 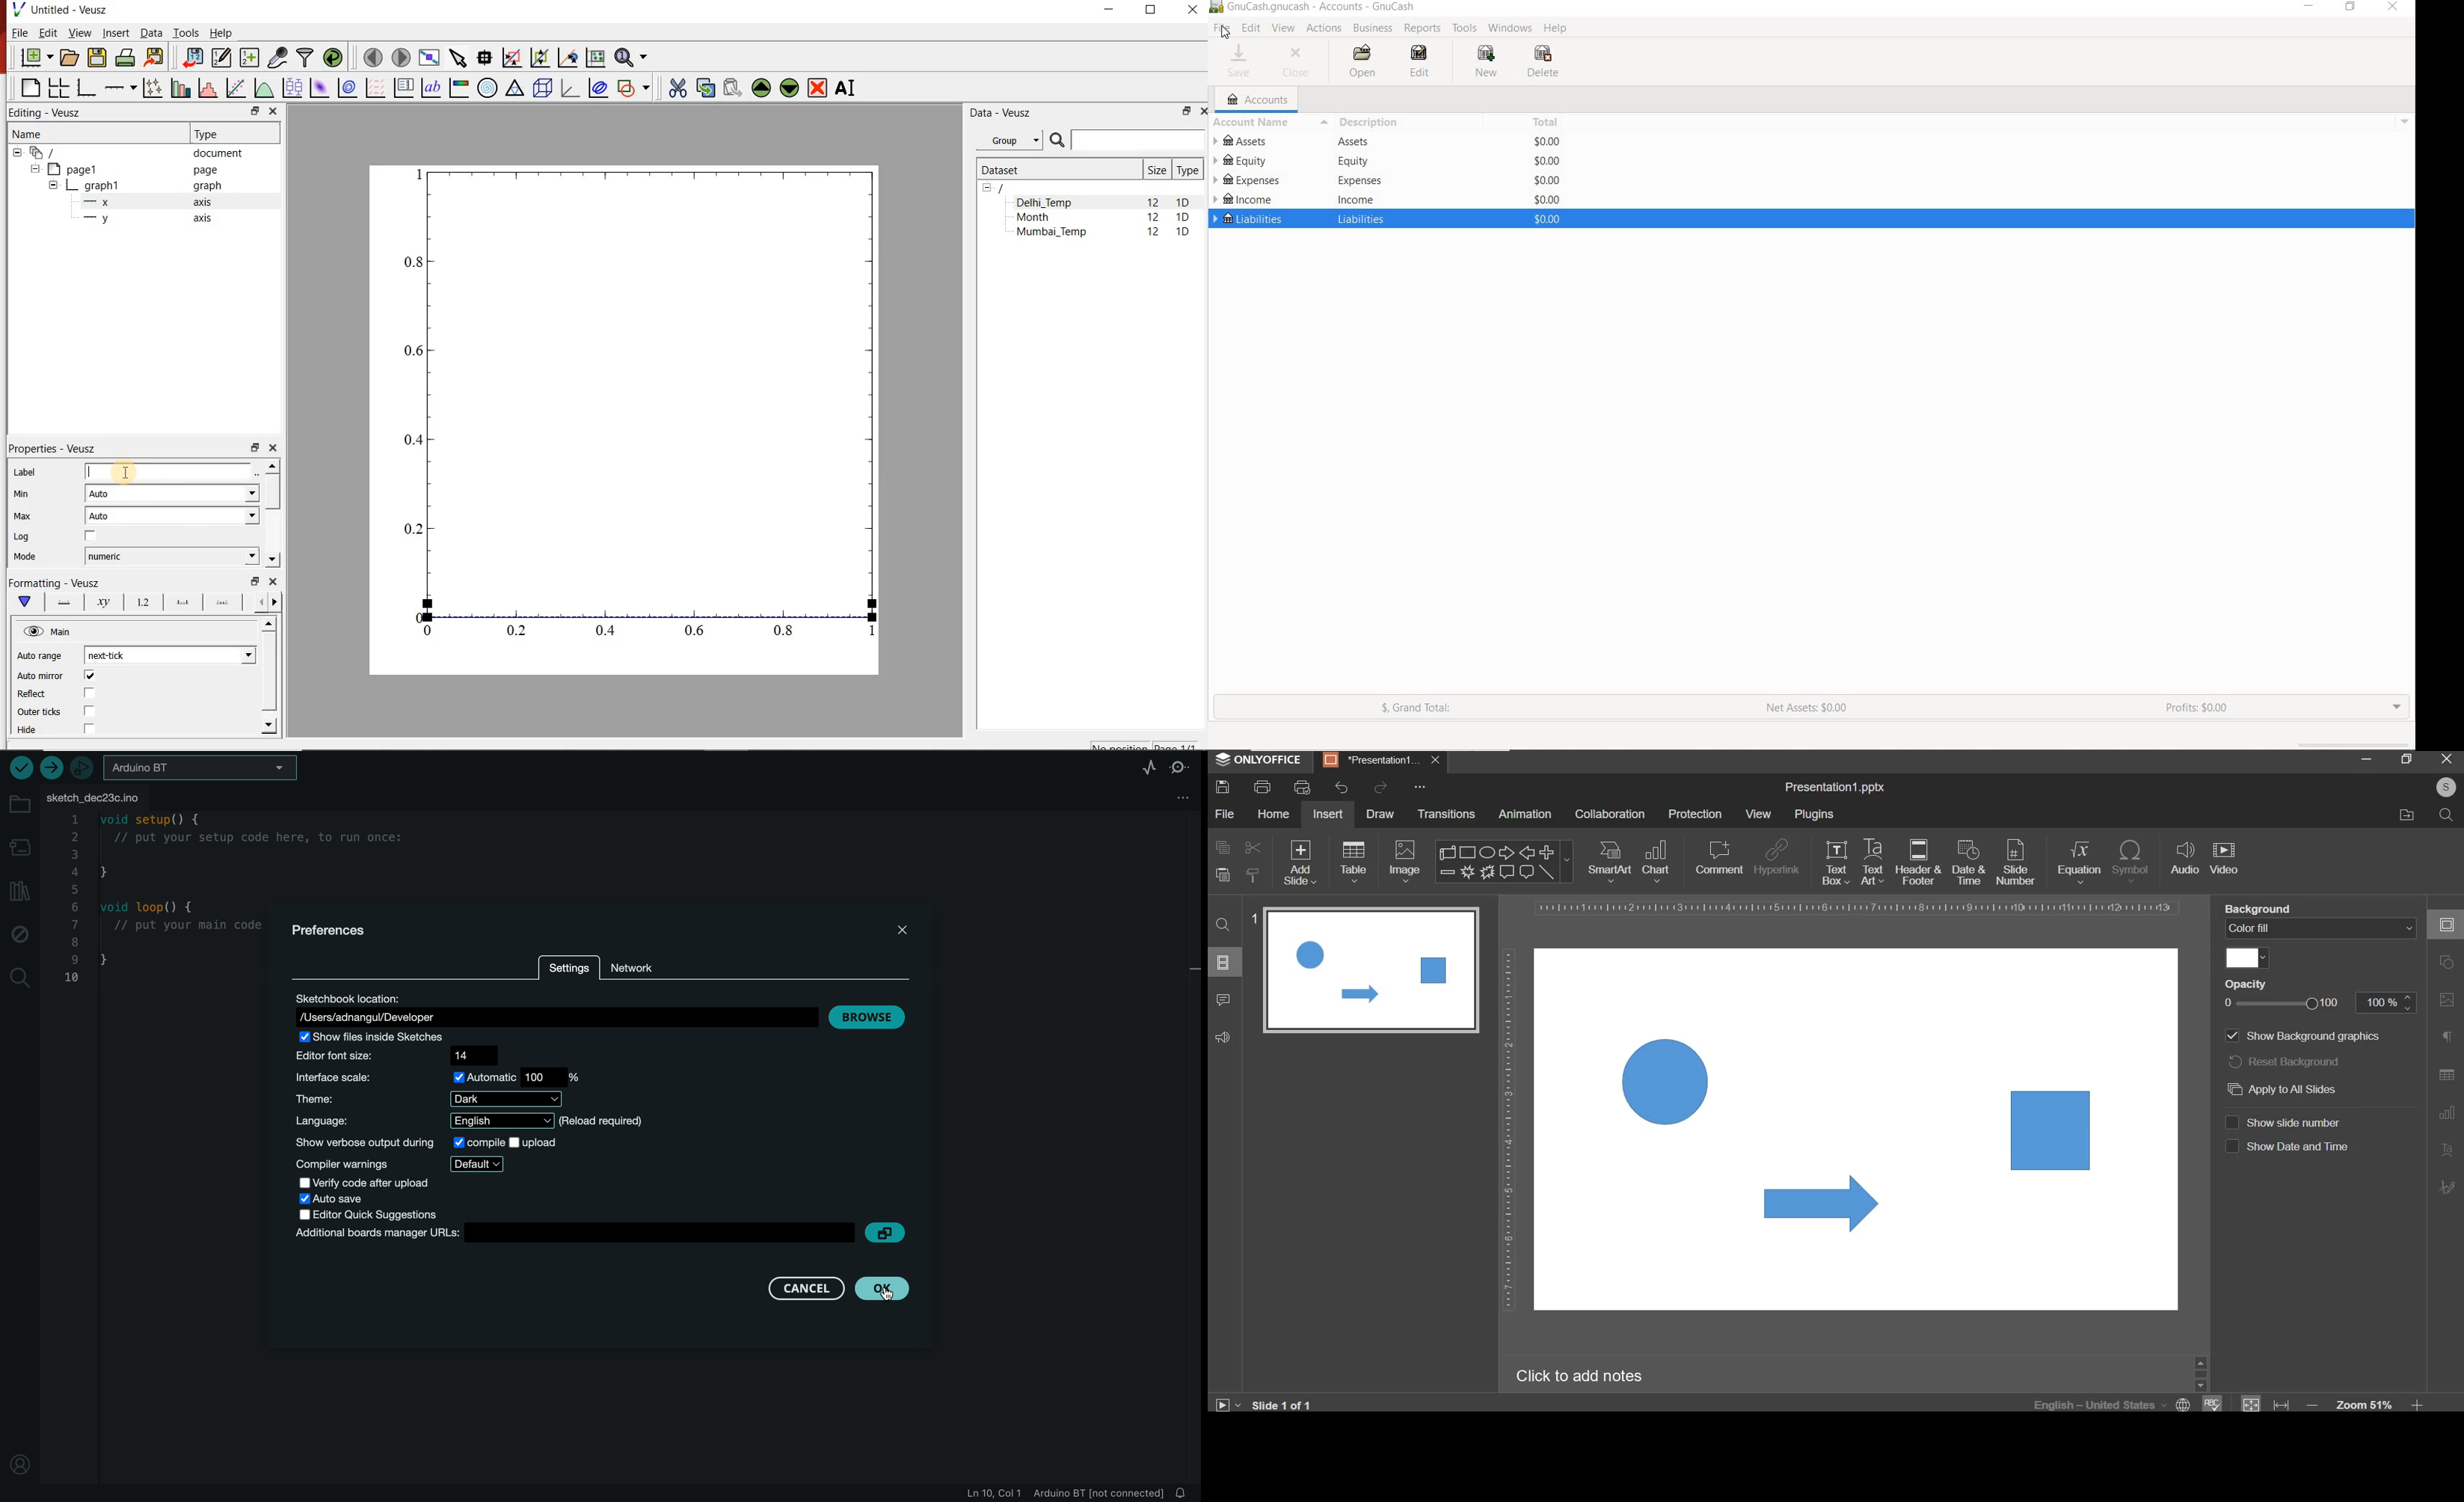 I want to click on 12, so click(x=1154, y=219).